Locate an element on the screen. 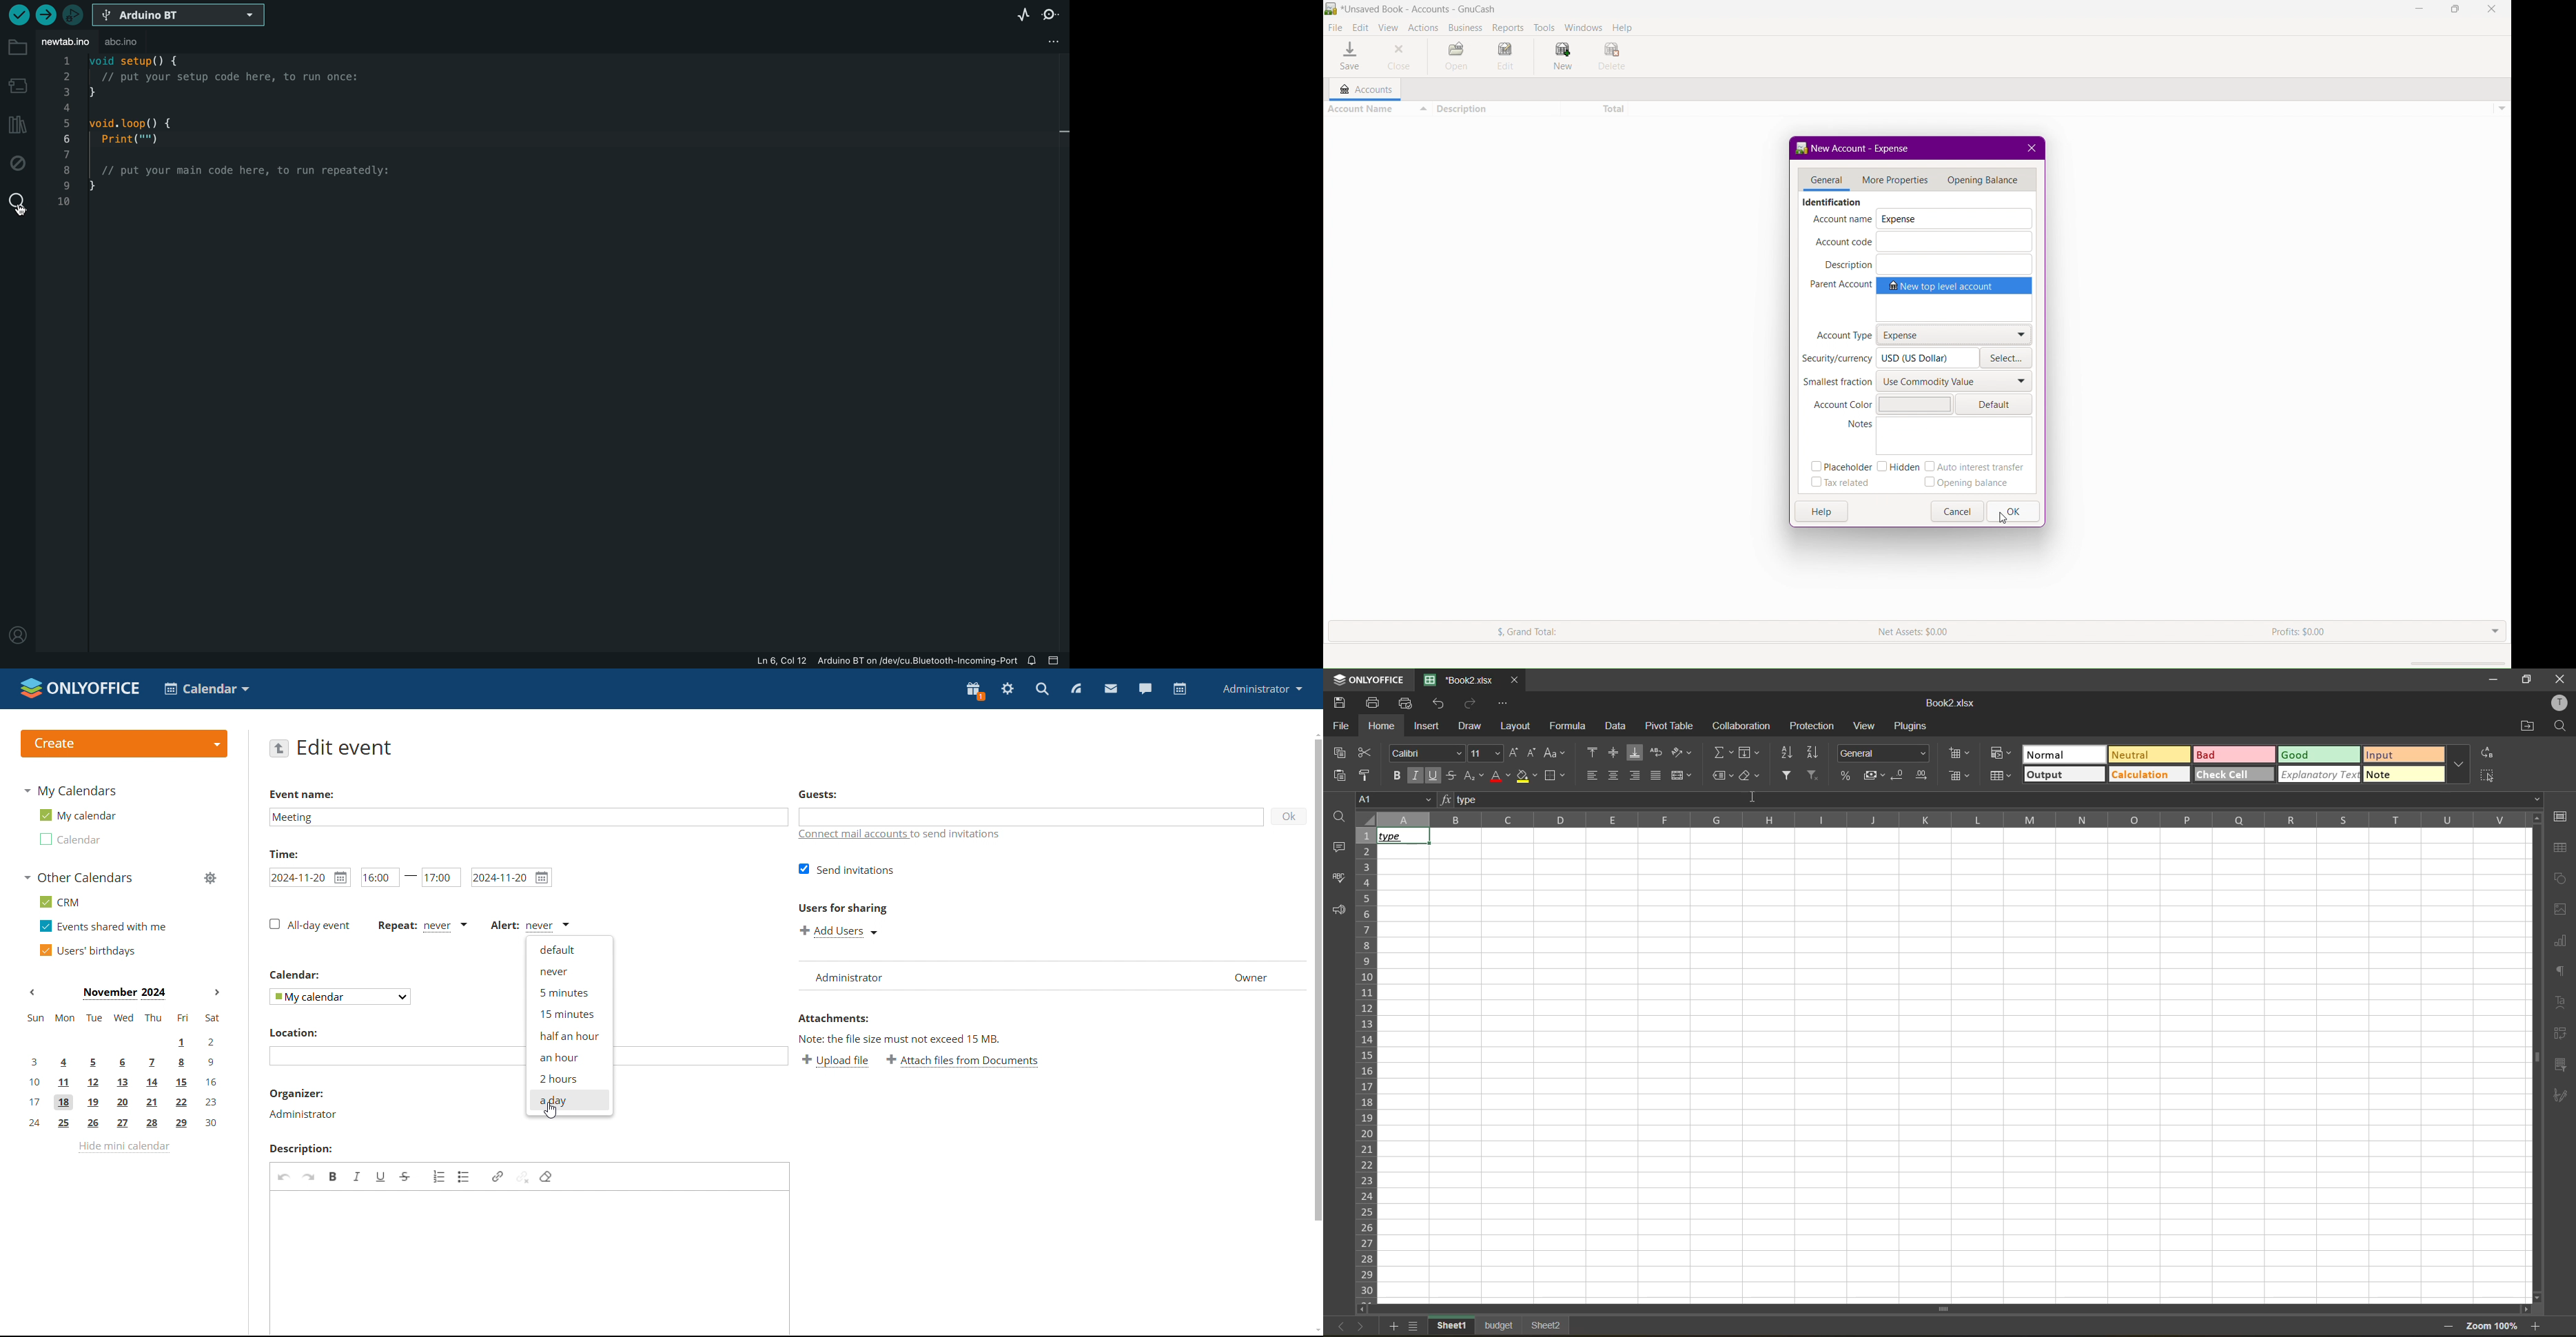  next month is located at coordinates (219, 993).